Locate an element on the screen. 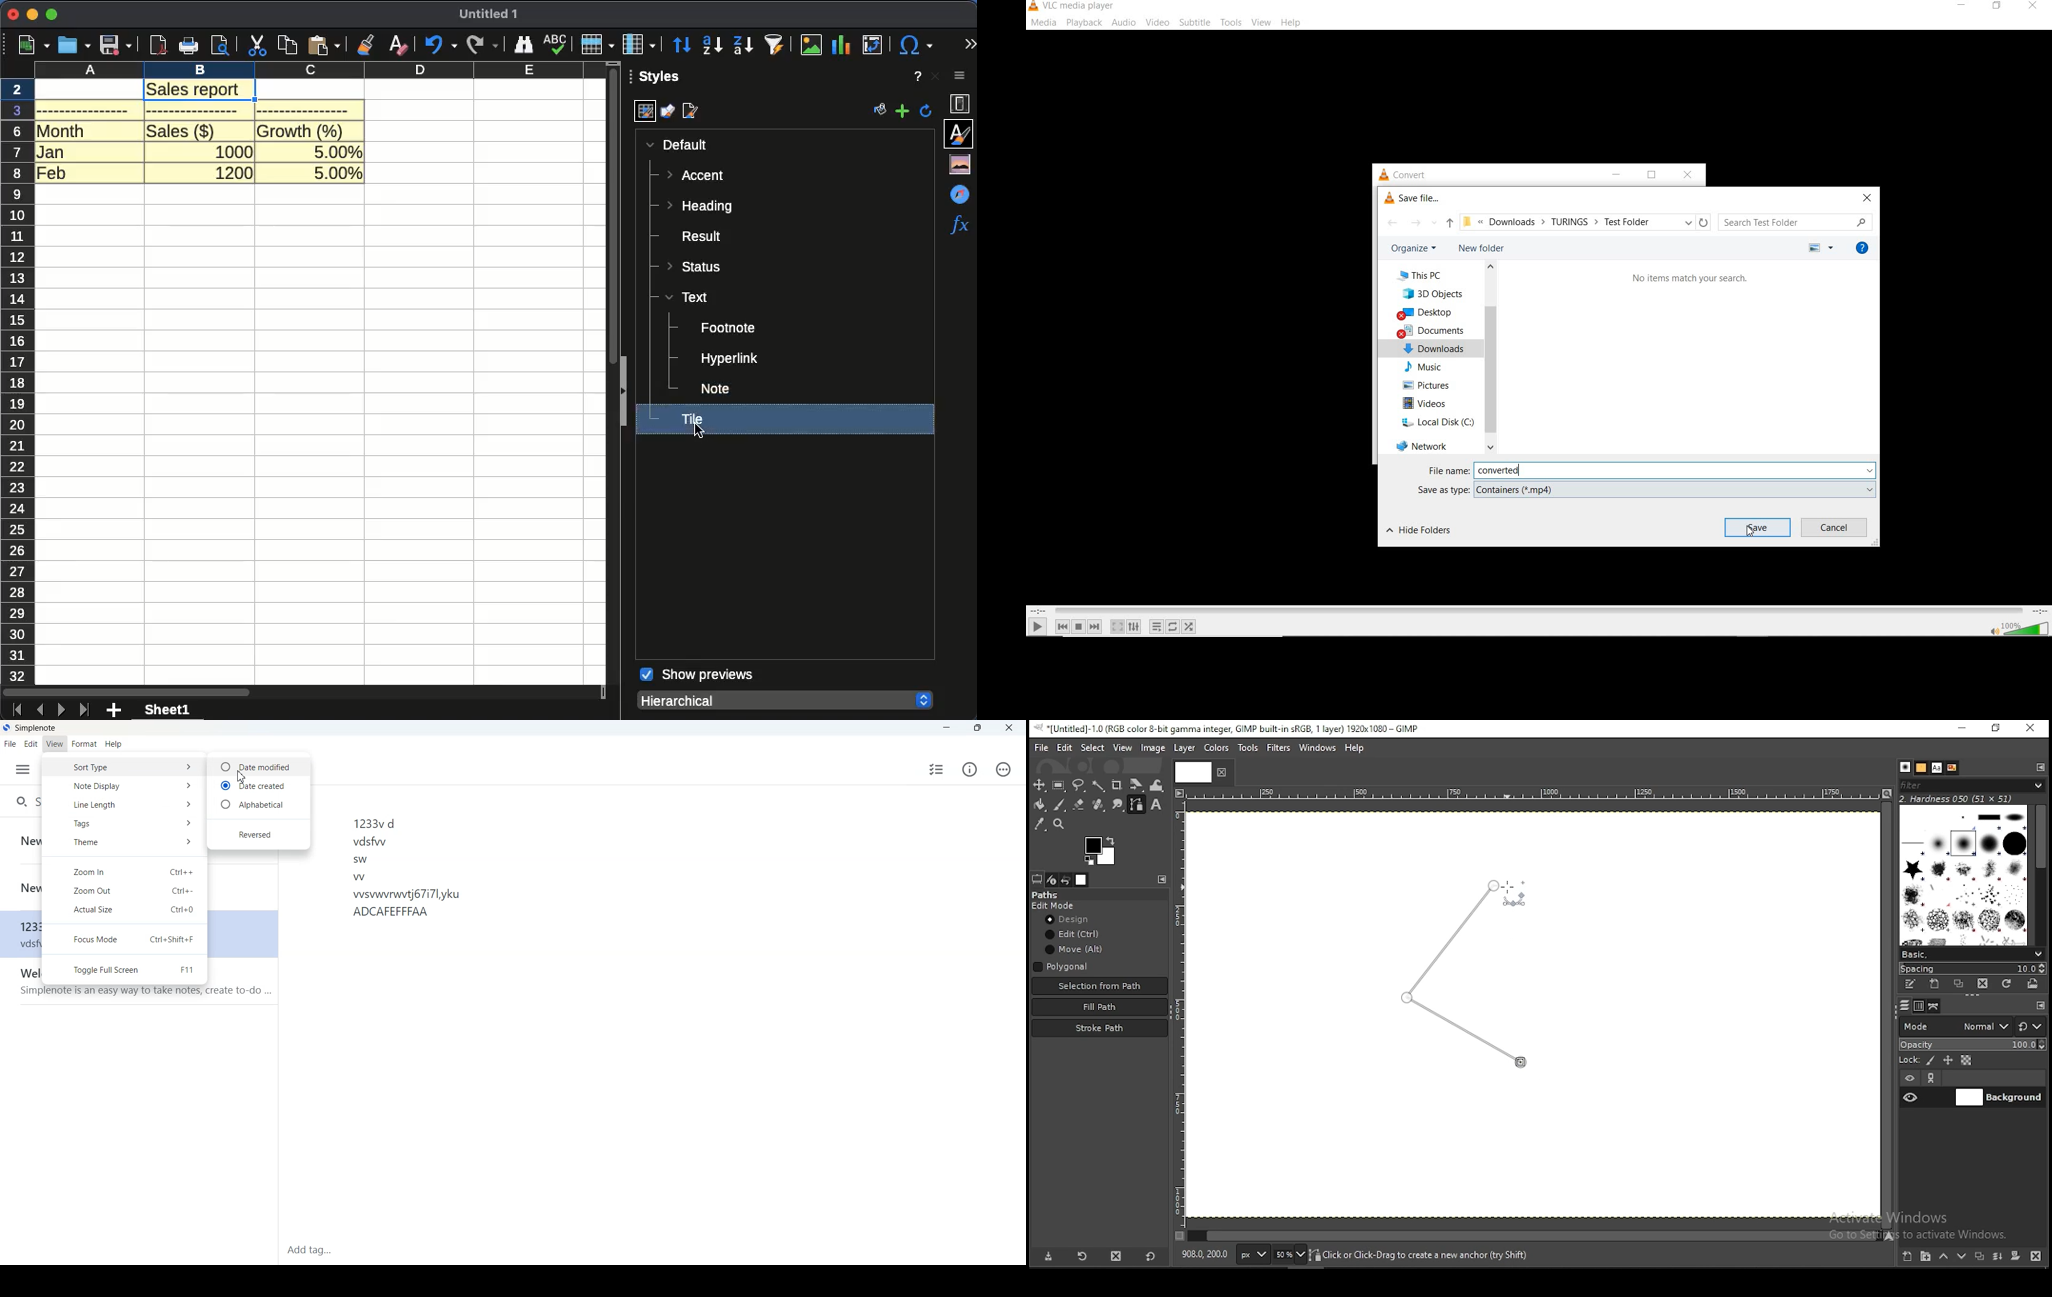 The width and height of the screenshot is (2072, 1316). paintbrush tool is located at coordinates (1058, 804).